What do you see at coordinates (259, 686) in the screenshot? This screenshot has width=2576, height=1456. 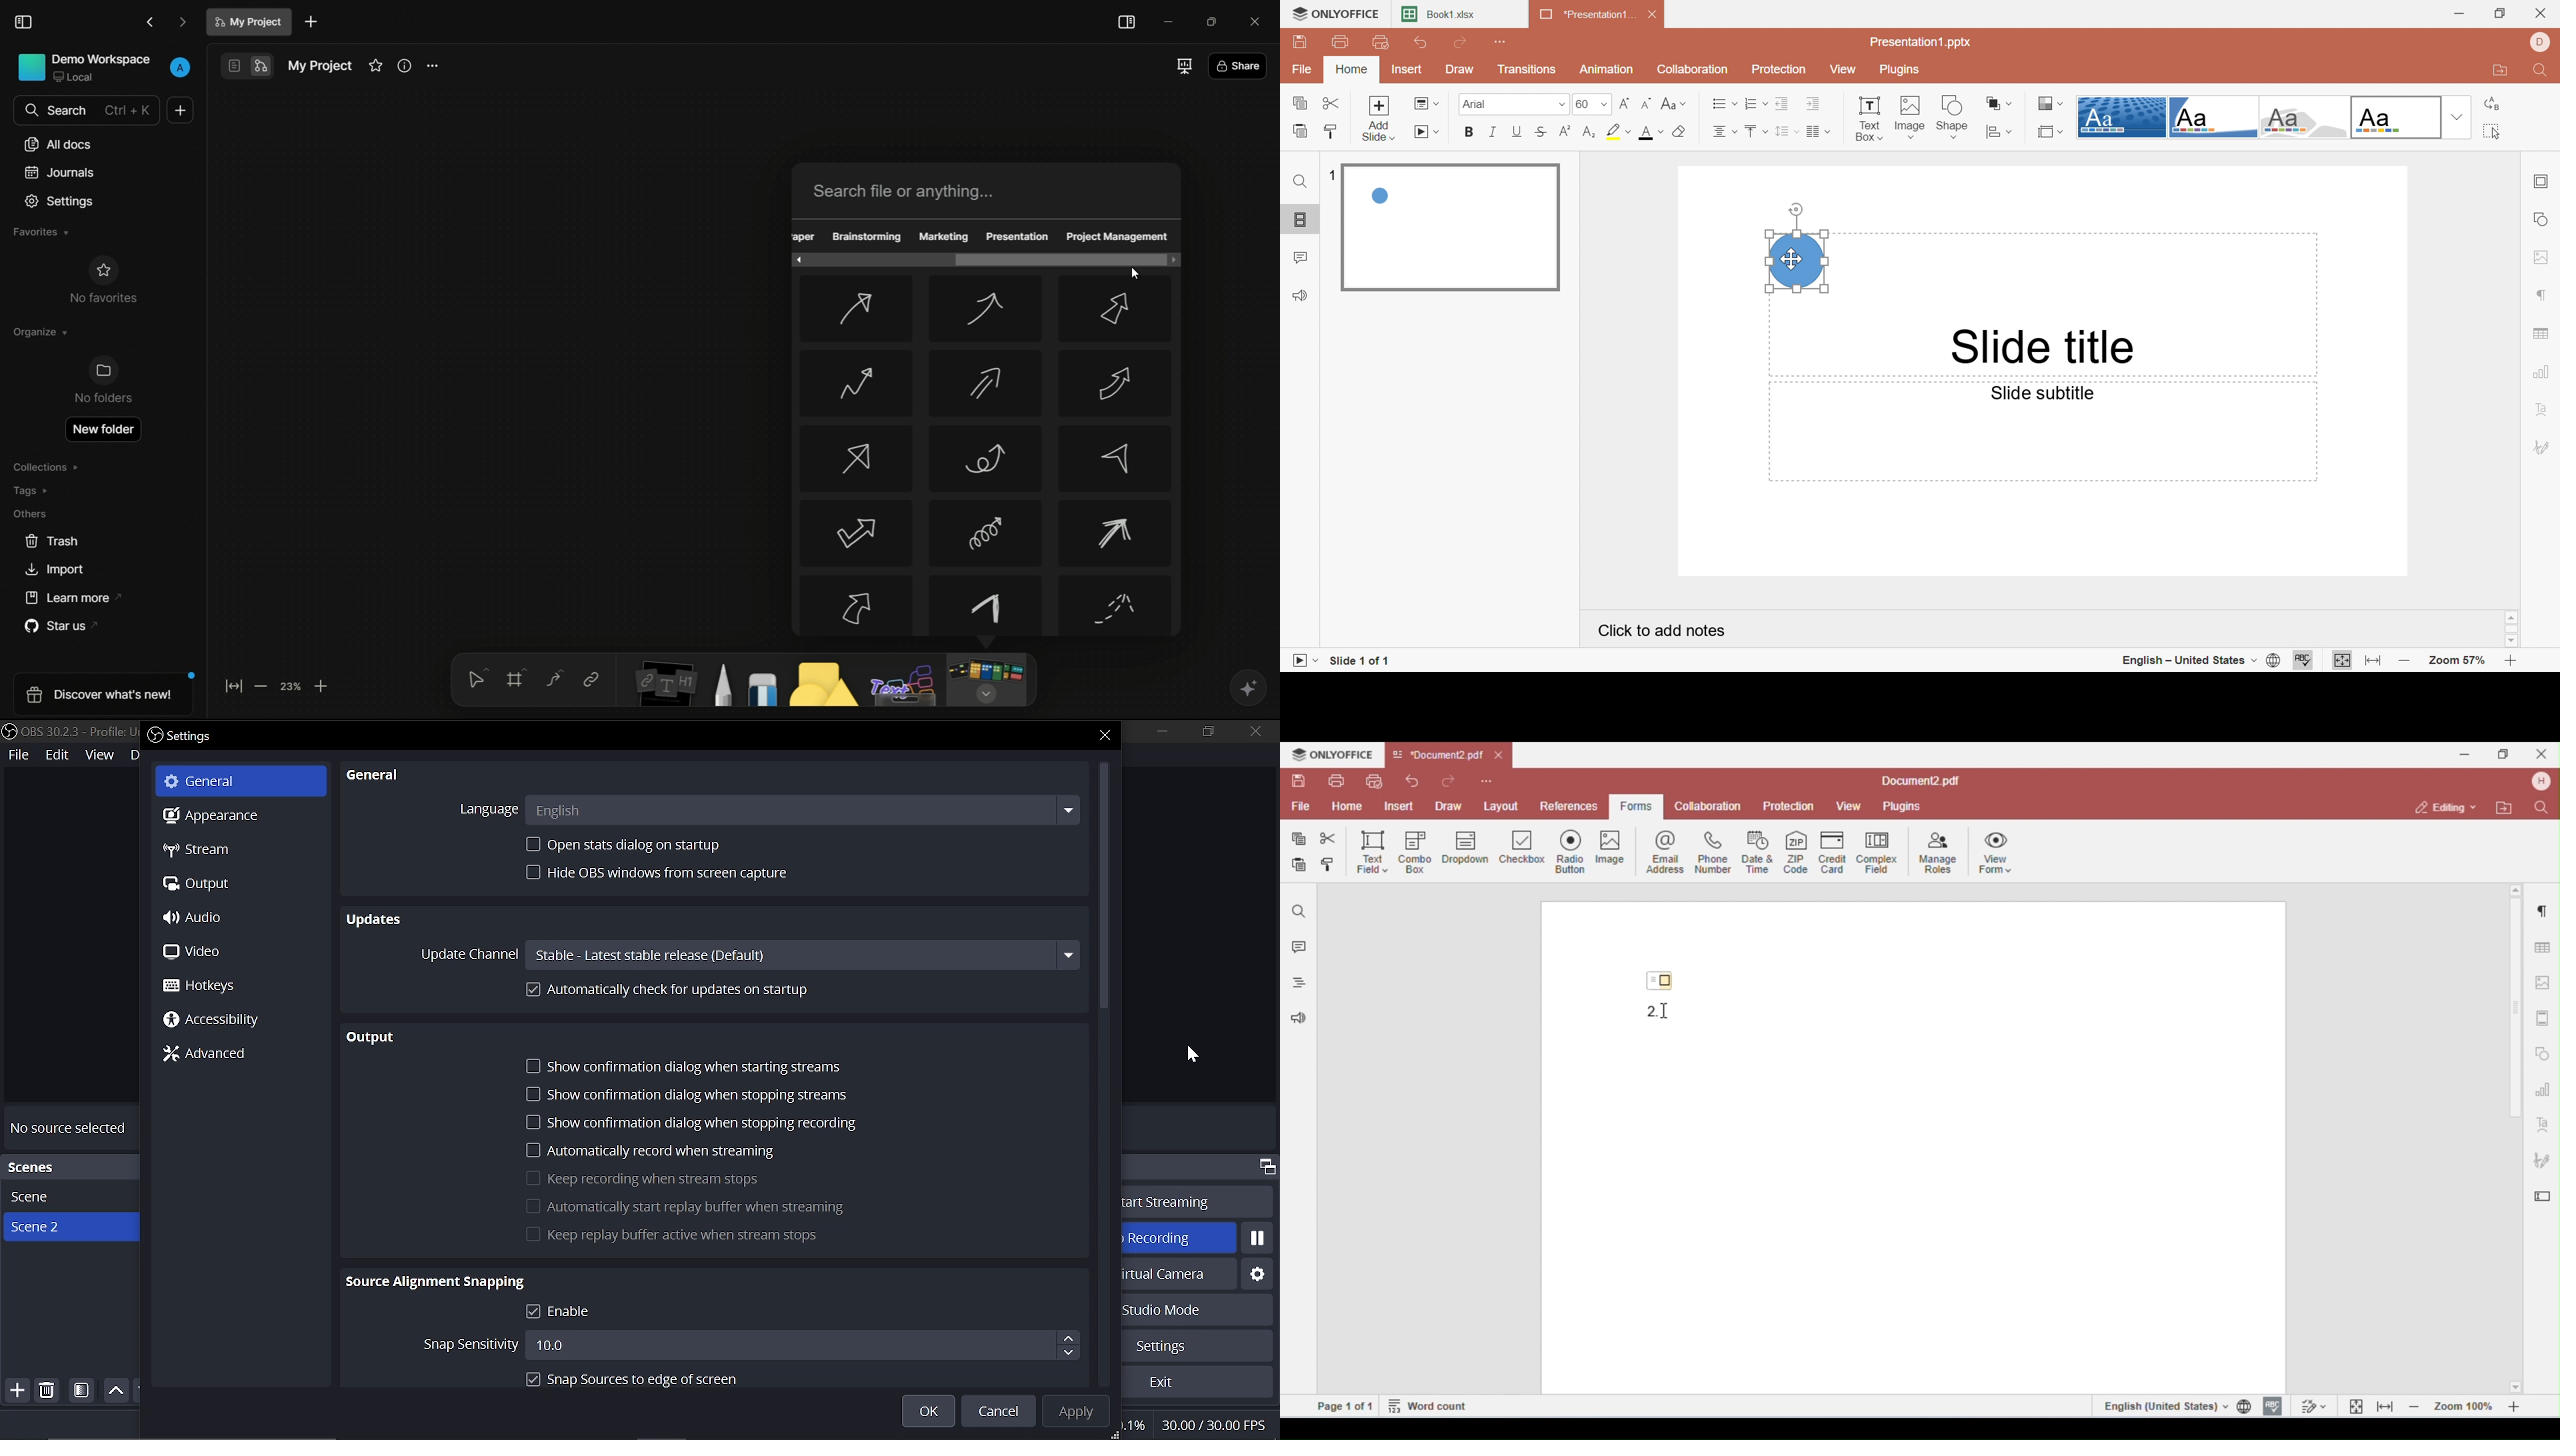 I see `zoom out` at bounding box center [259, 686].